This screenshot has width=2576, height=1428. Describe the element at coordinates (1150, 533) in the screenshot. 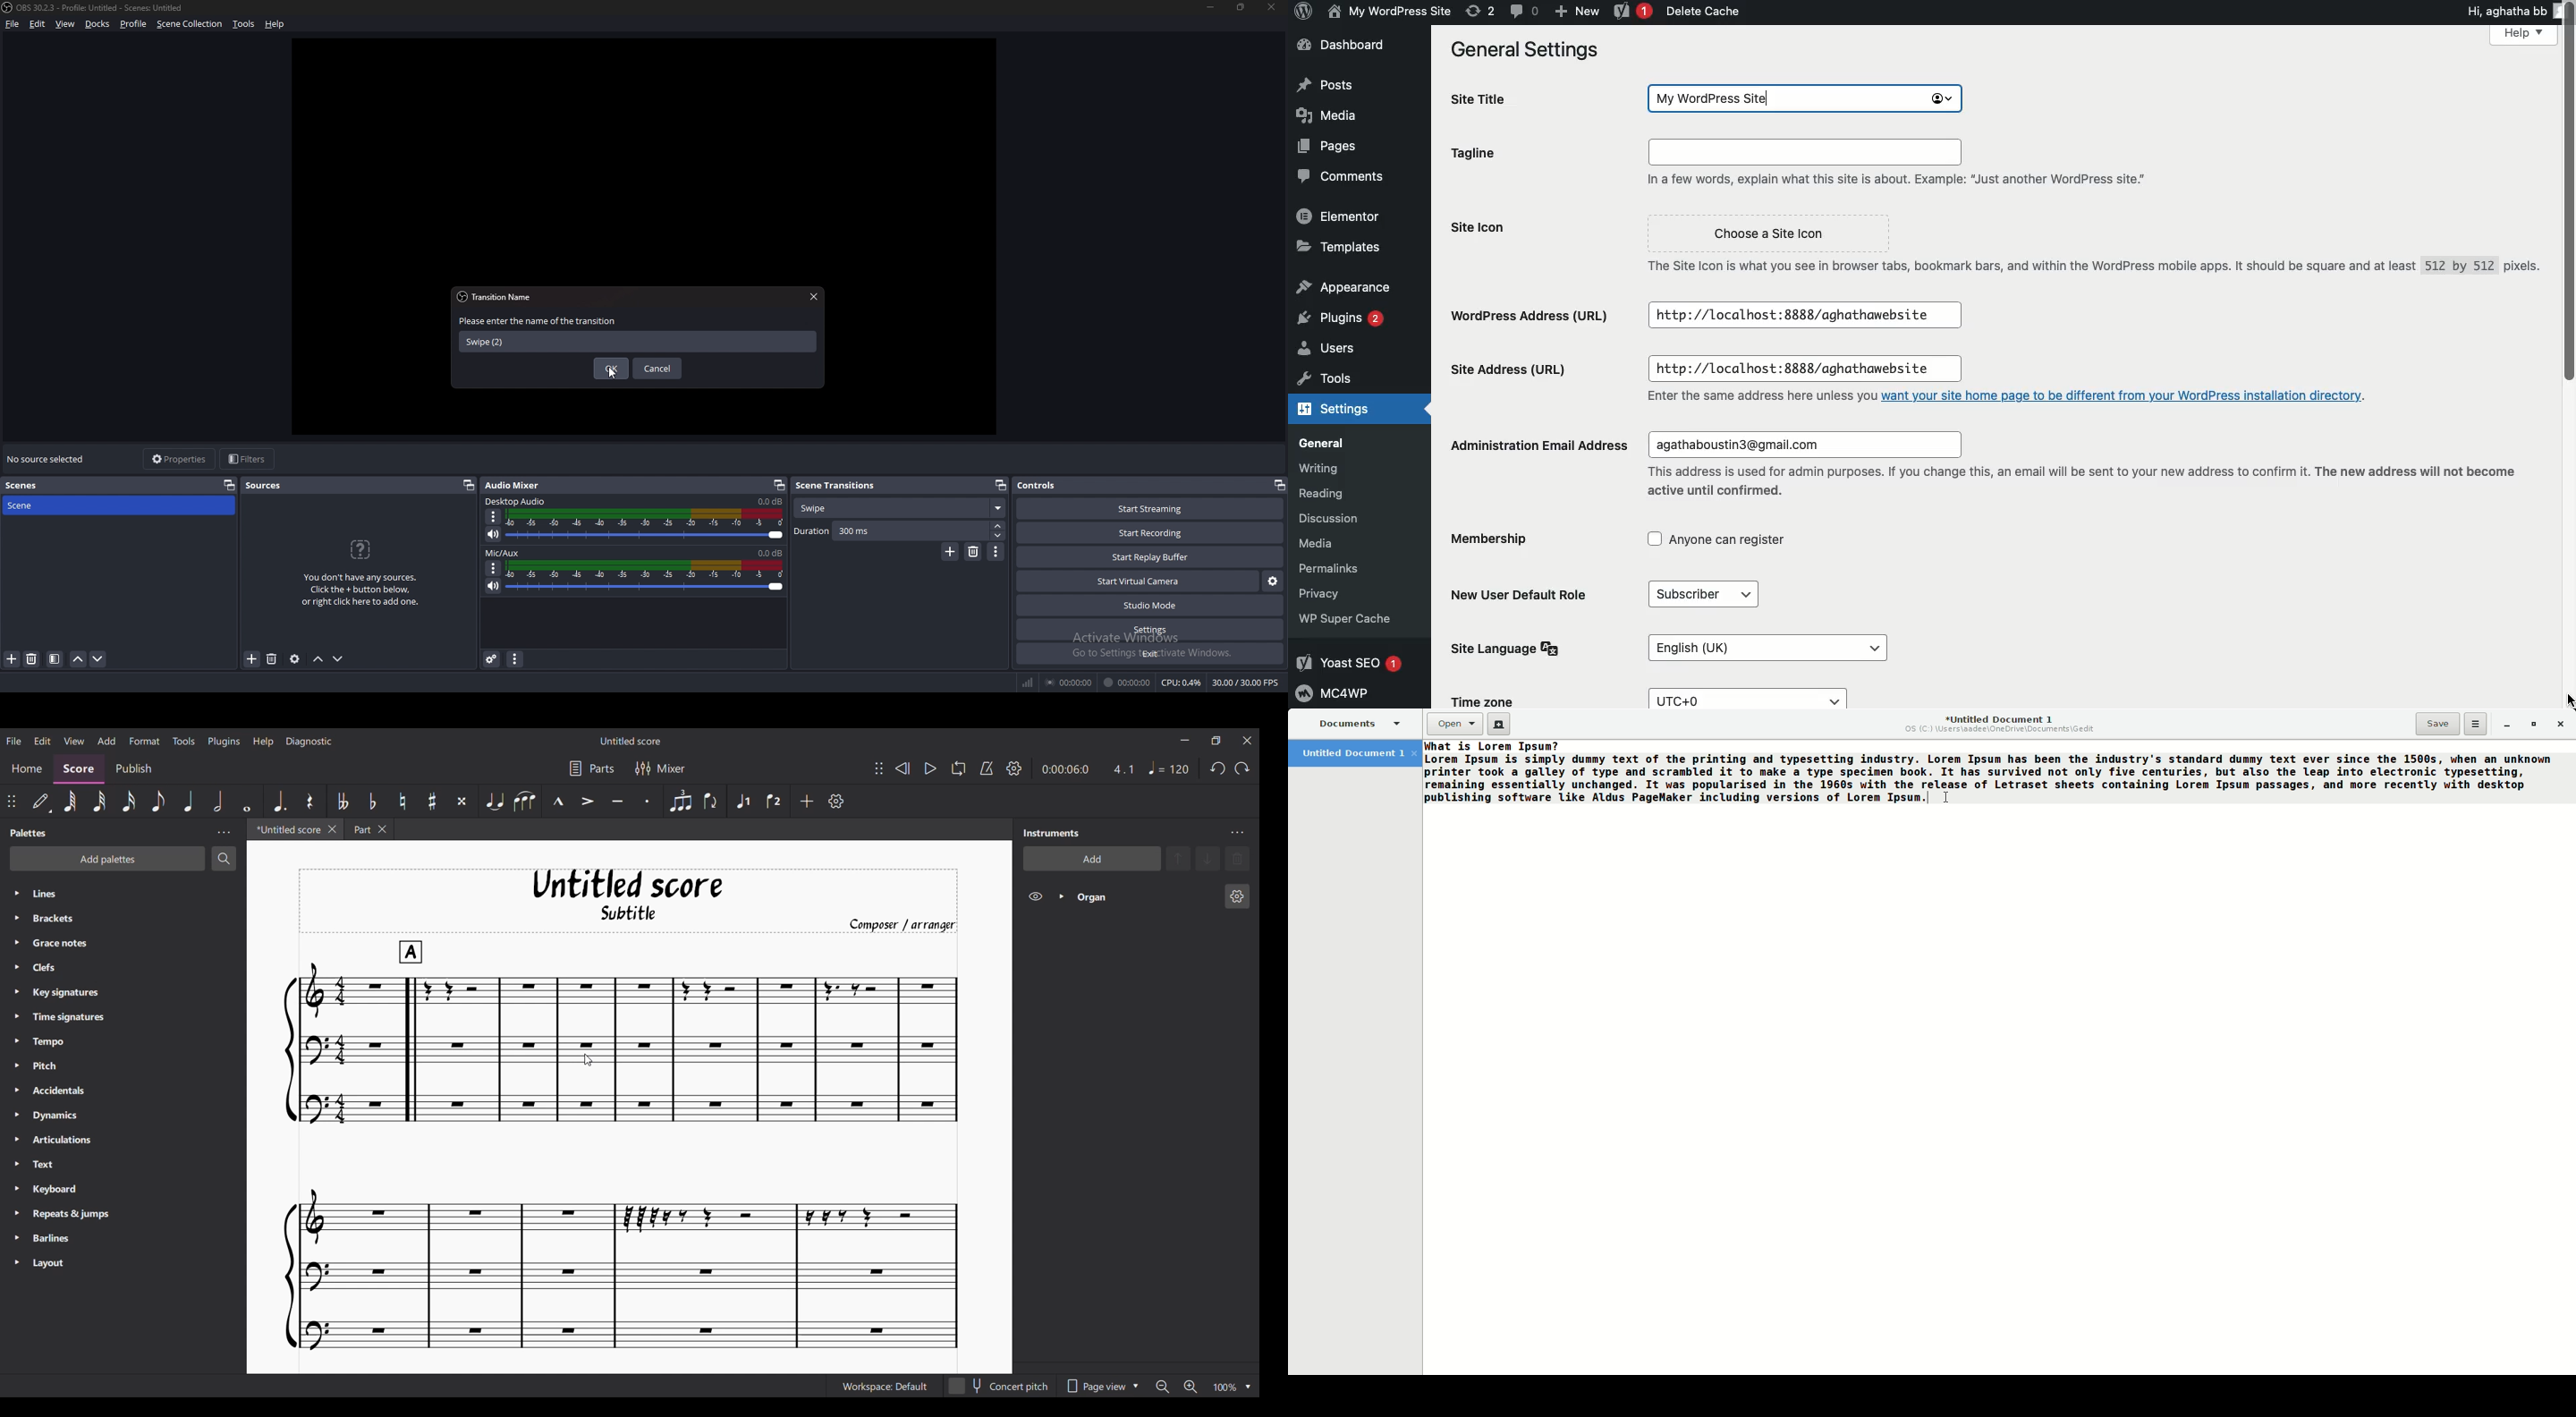

I see `start recording` at that location.